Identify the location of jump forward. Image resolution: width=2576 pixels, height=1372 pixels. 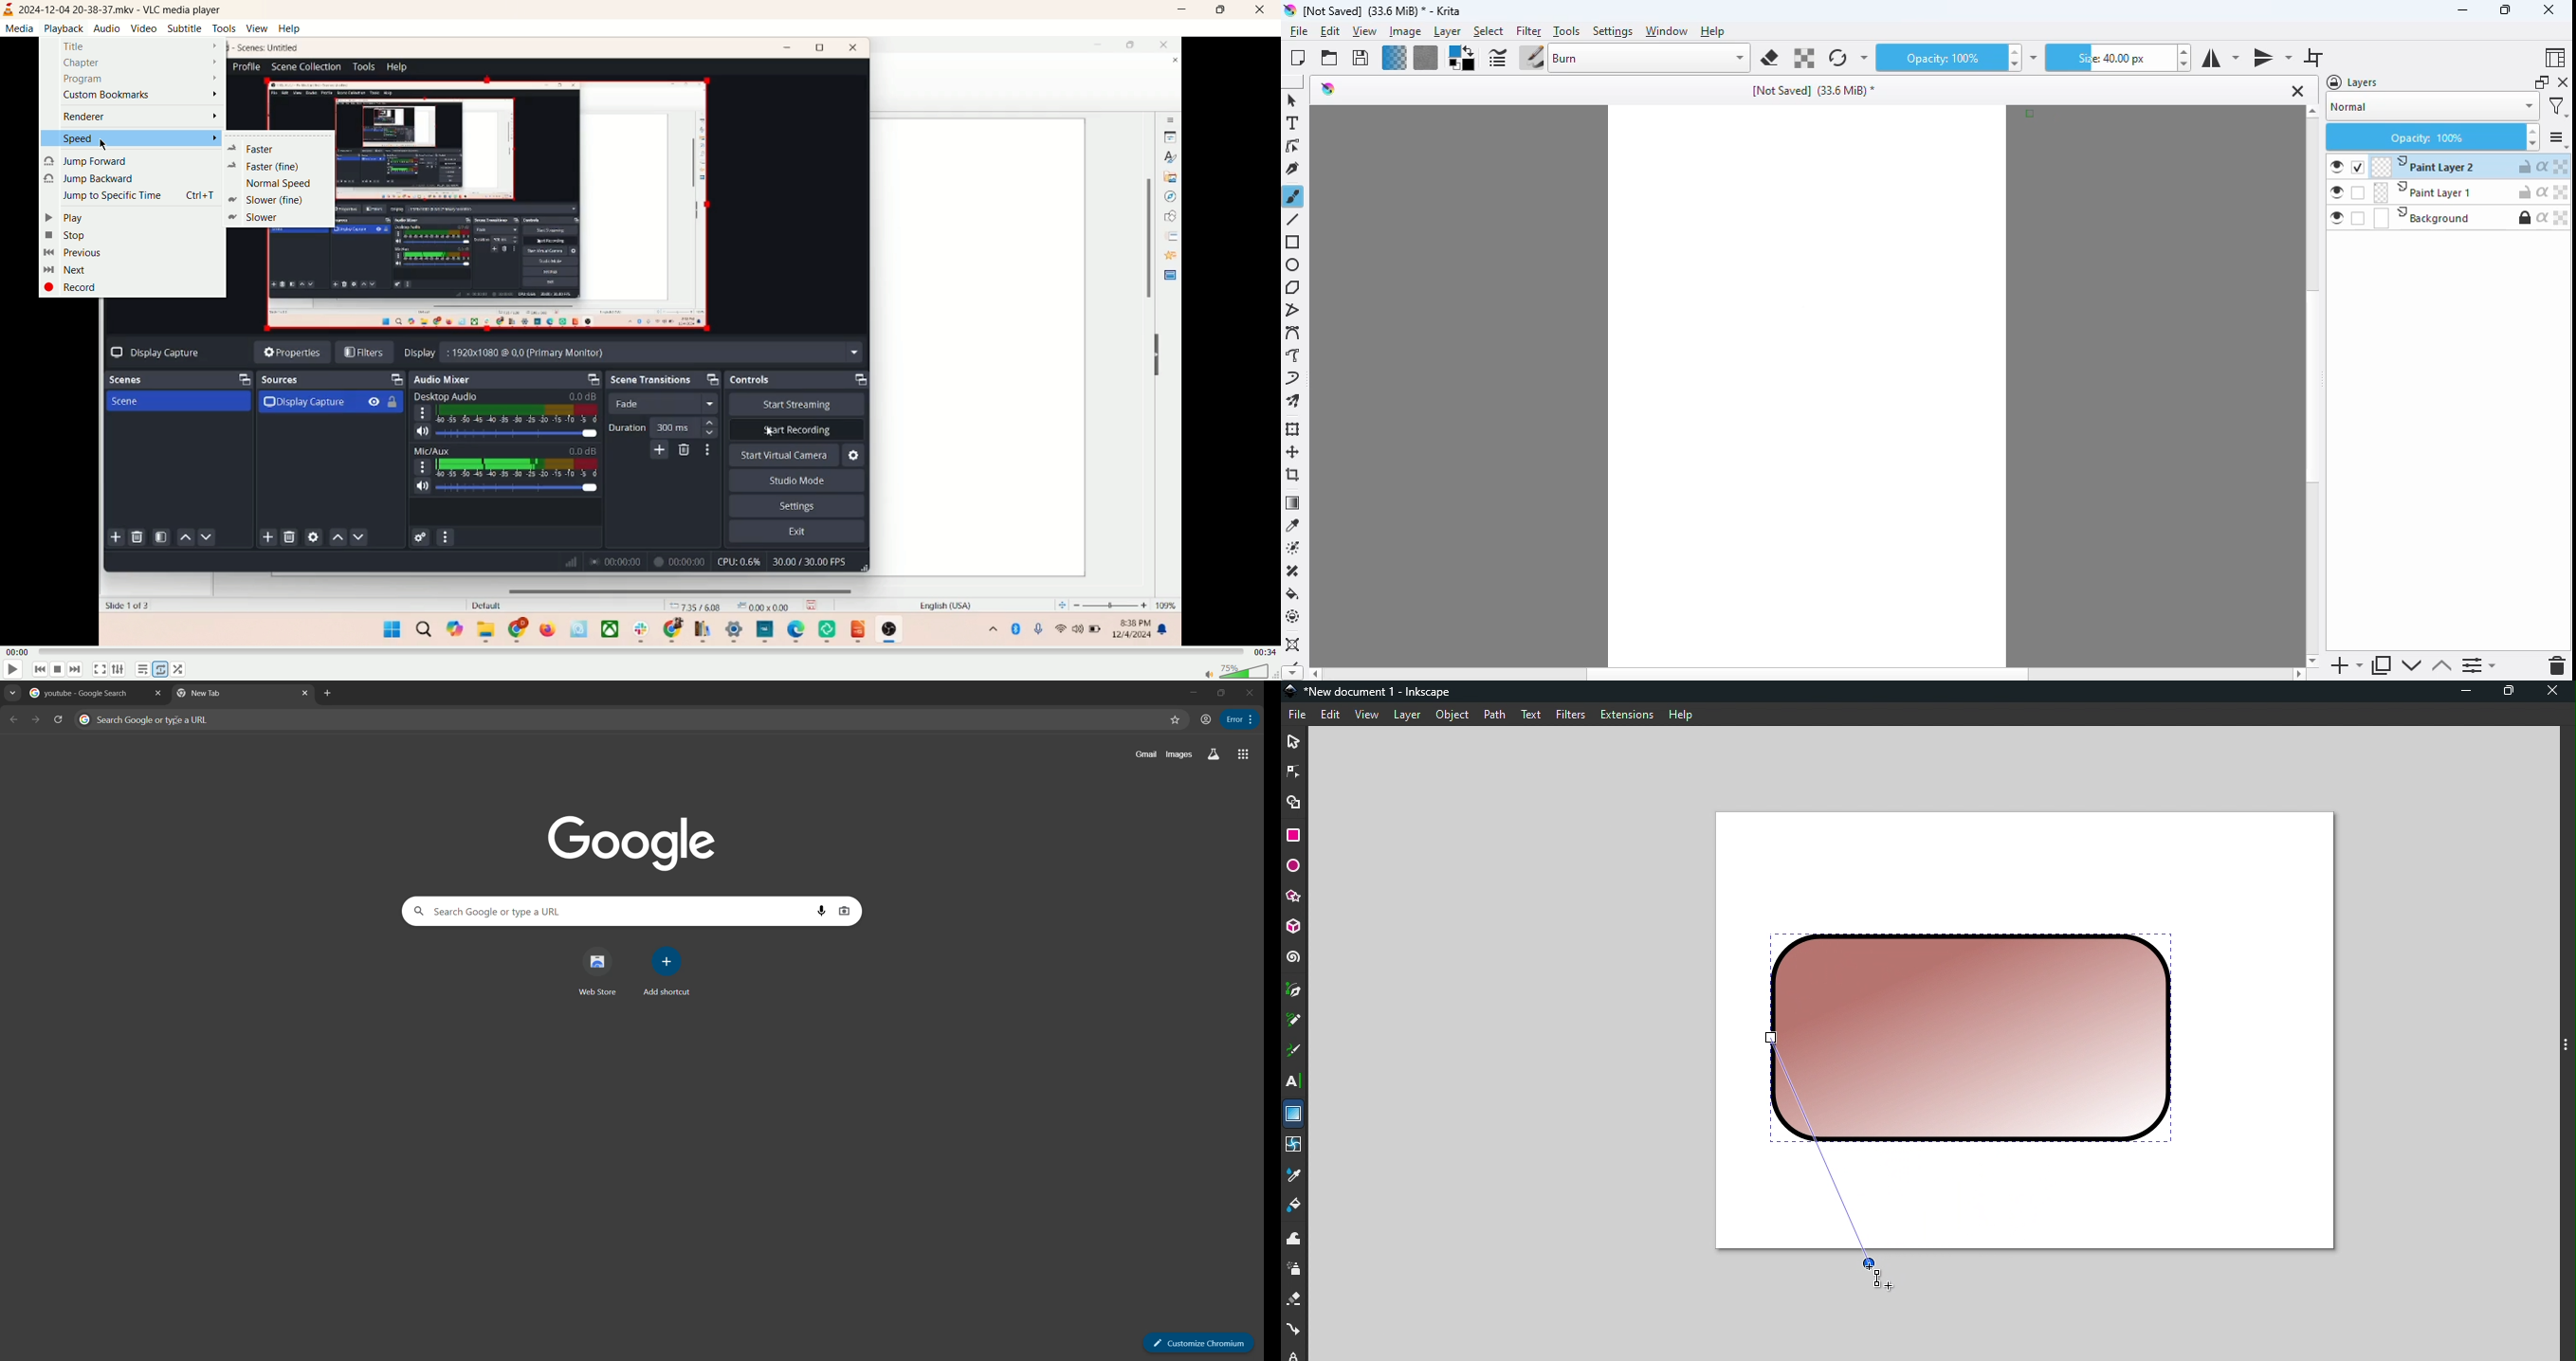
(87, 161).